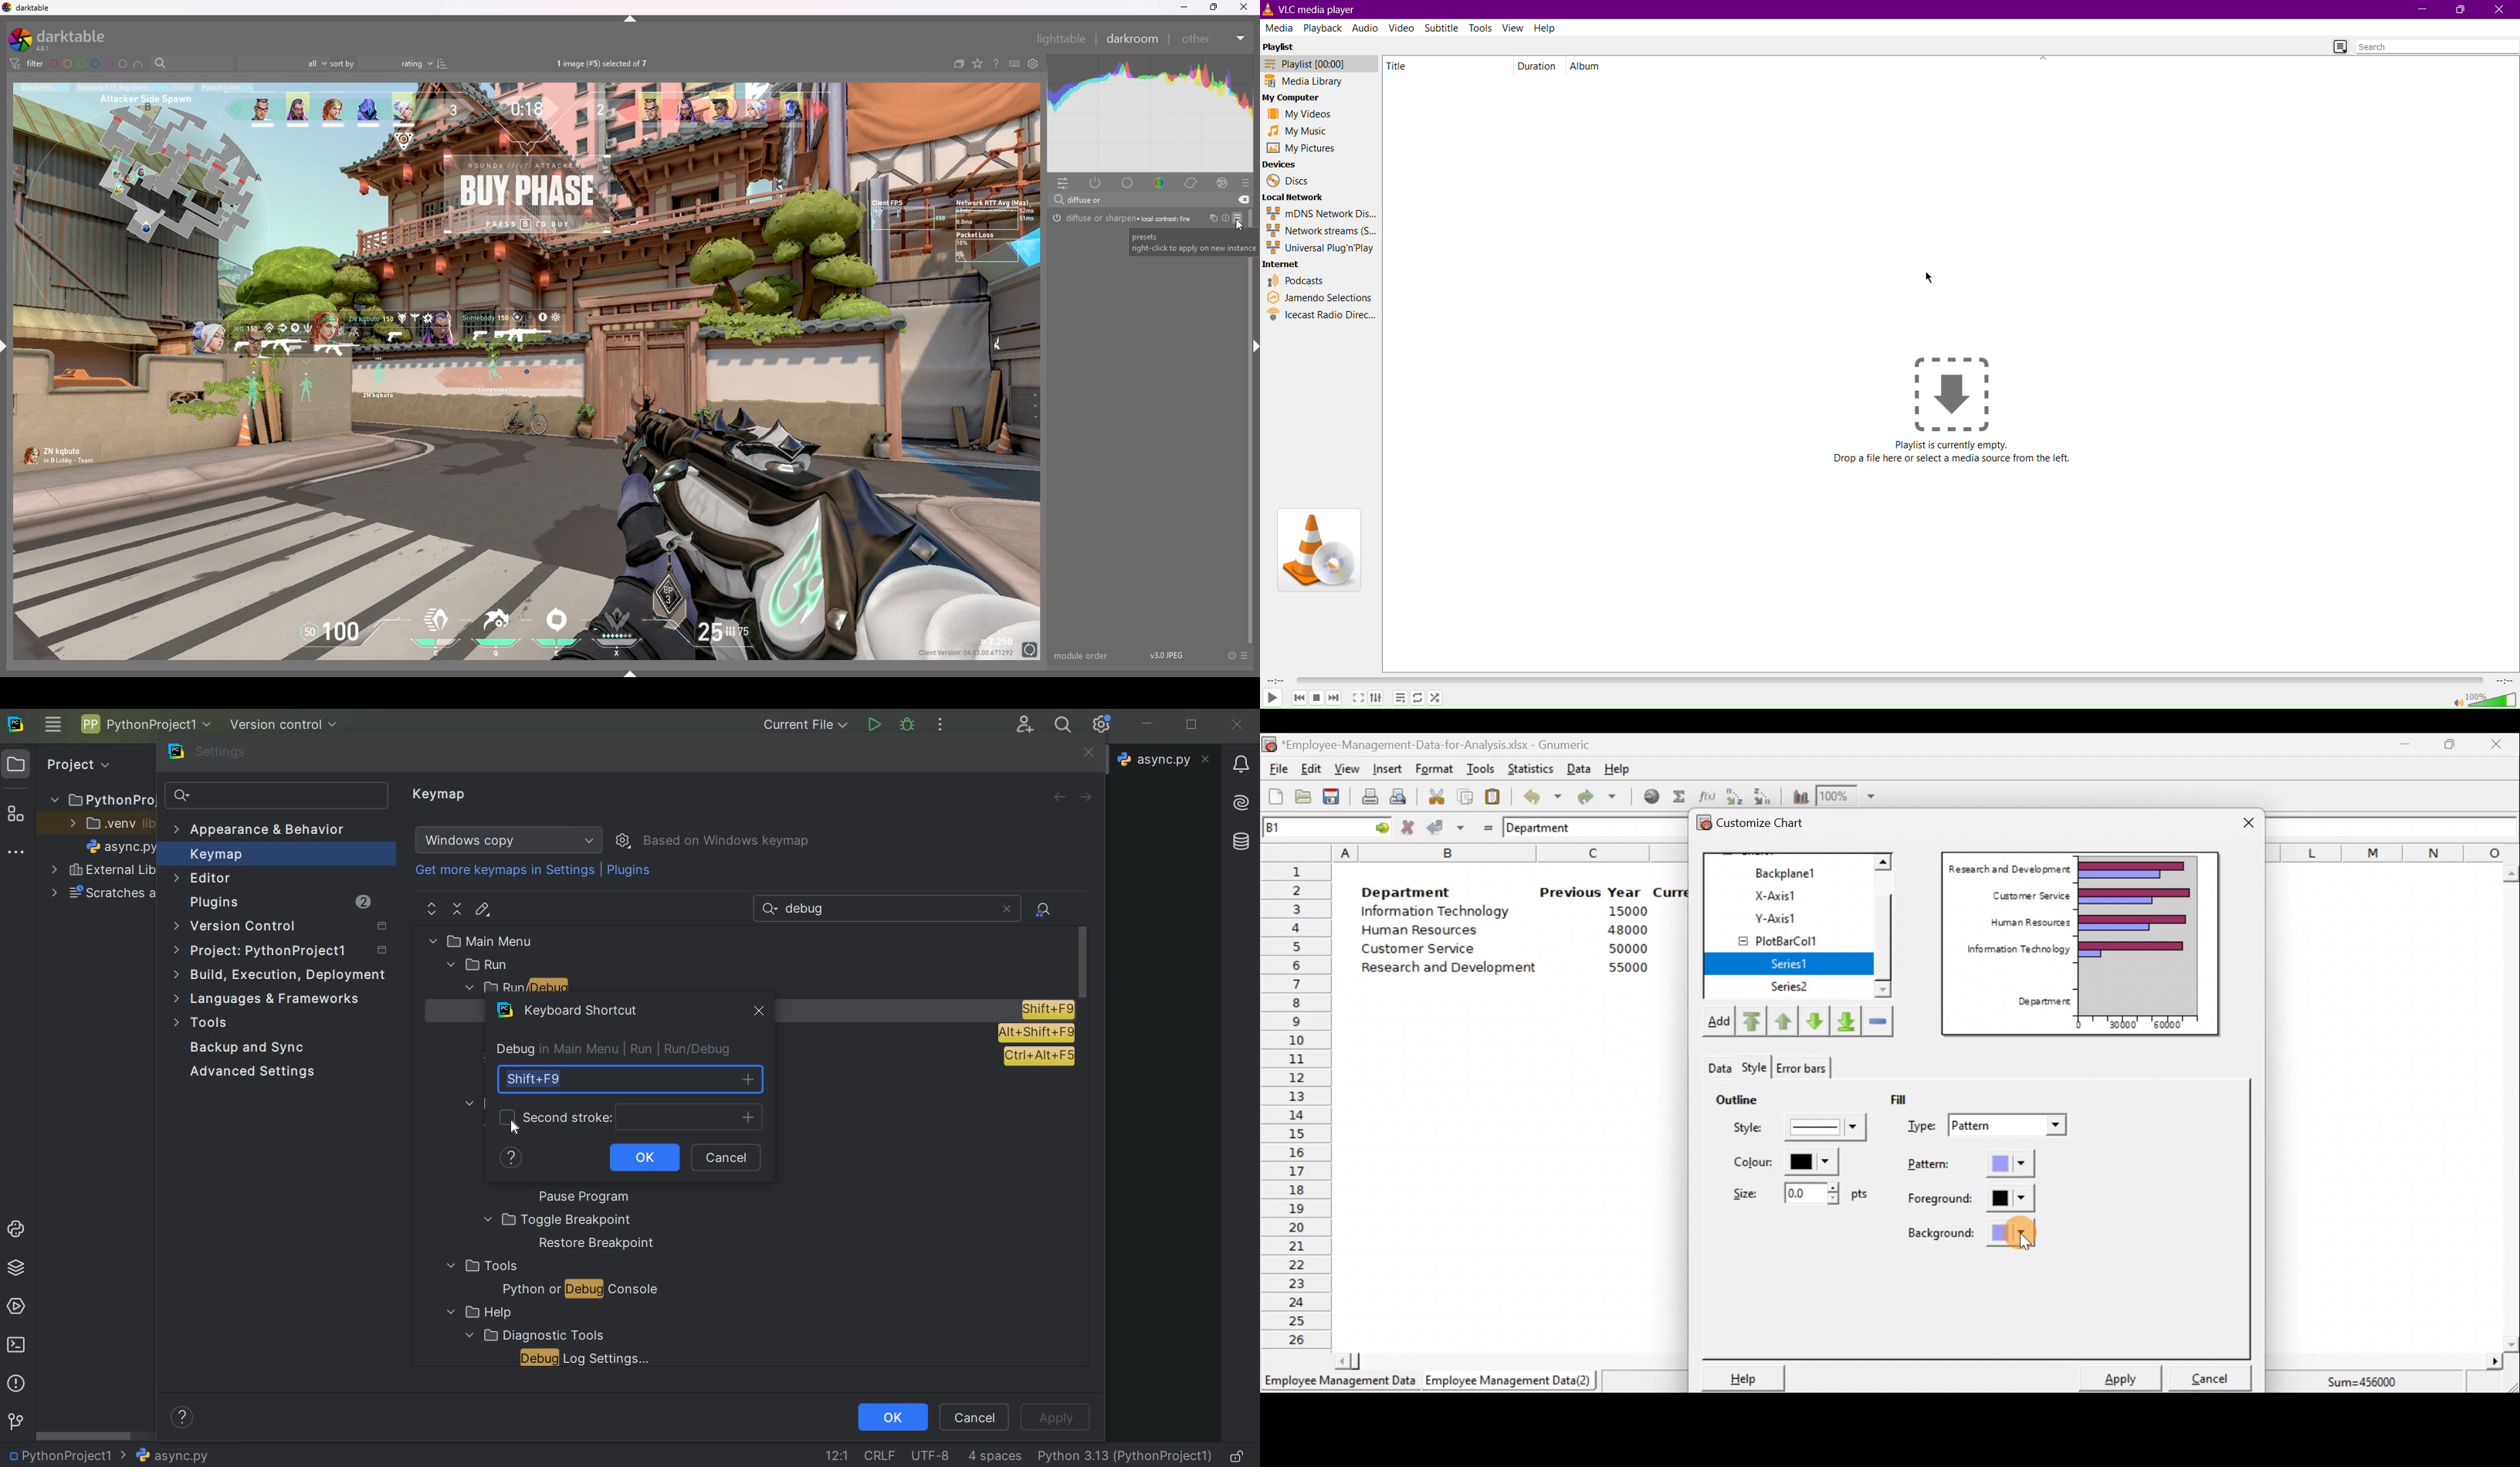 The image size is (2520, 1484). I want to click on minimize, so click(1182, 7).